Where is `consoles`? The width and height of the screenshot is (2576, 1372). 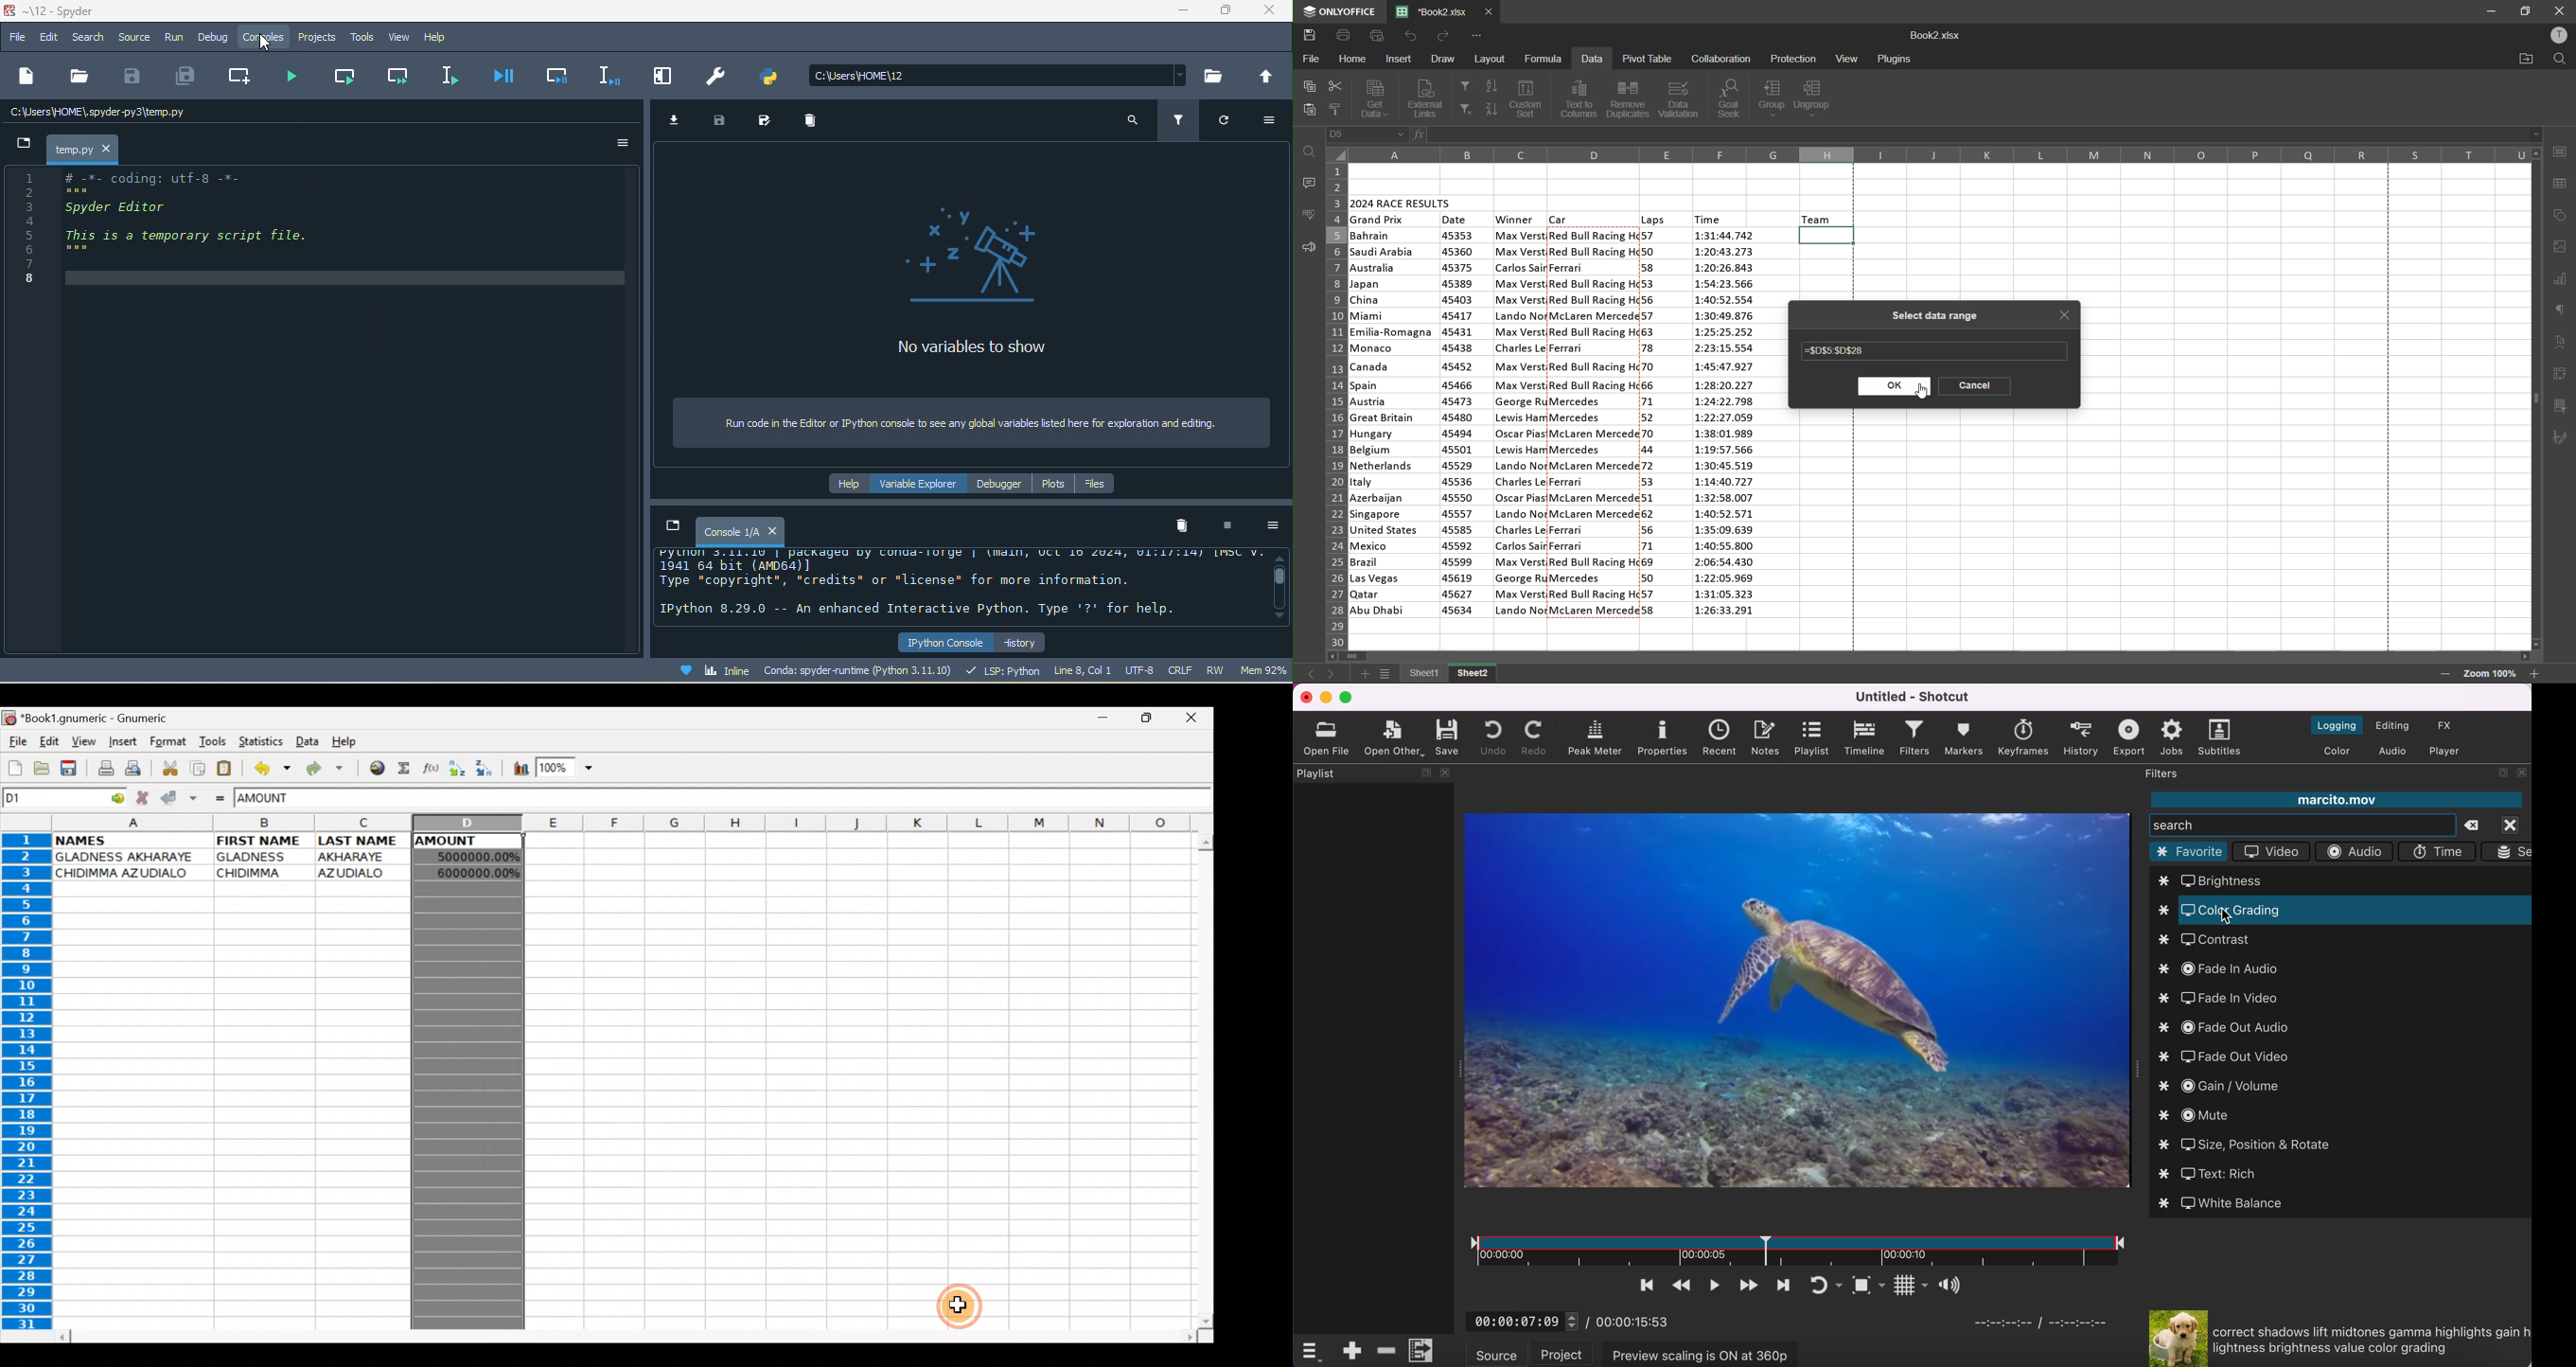
consoles is located at coordinates (267, 41).